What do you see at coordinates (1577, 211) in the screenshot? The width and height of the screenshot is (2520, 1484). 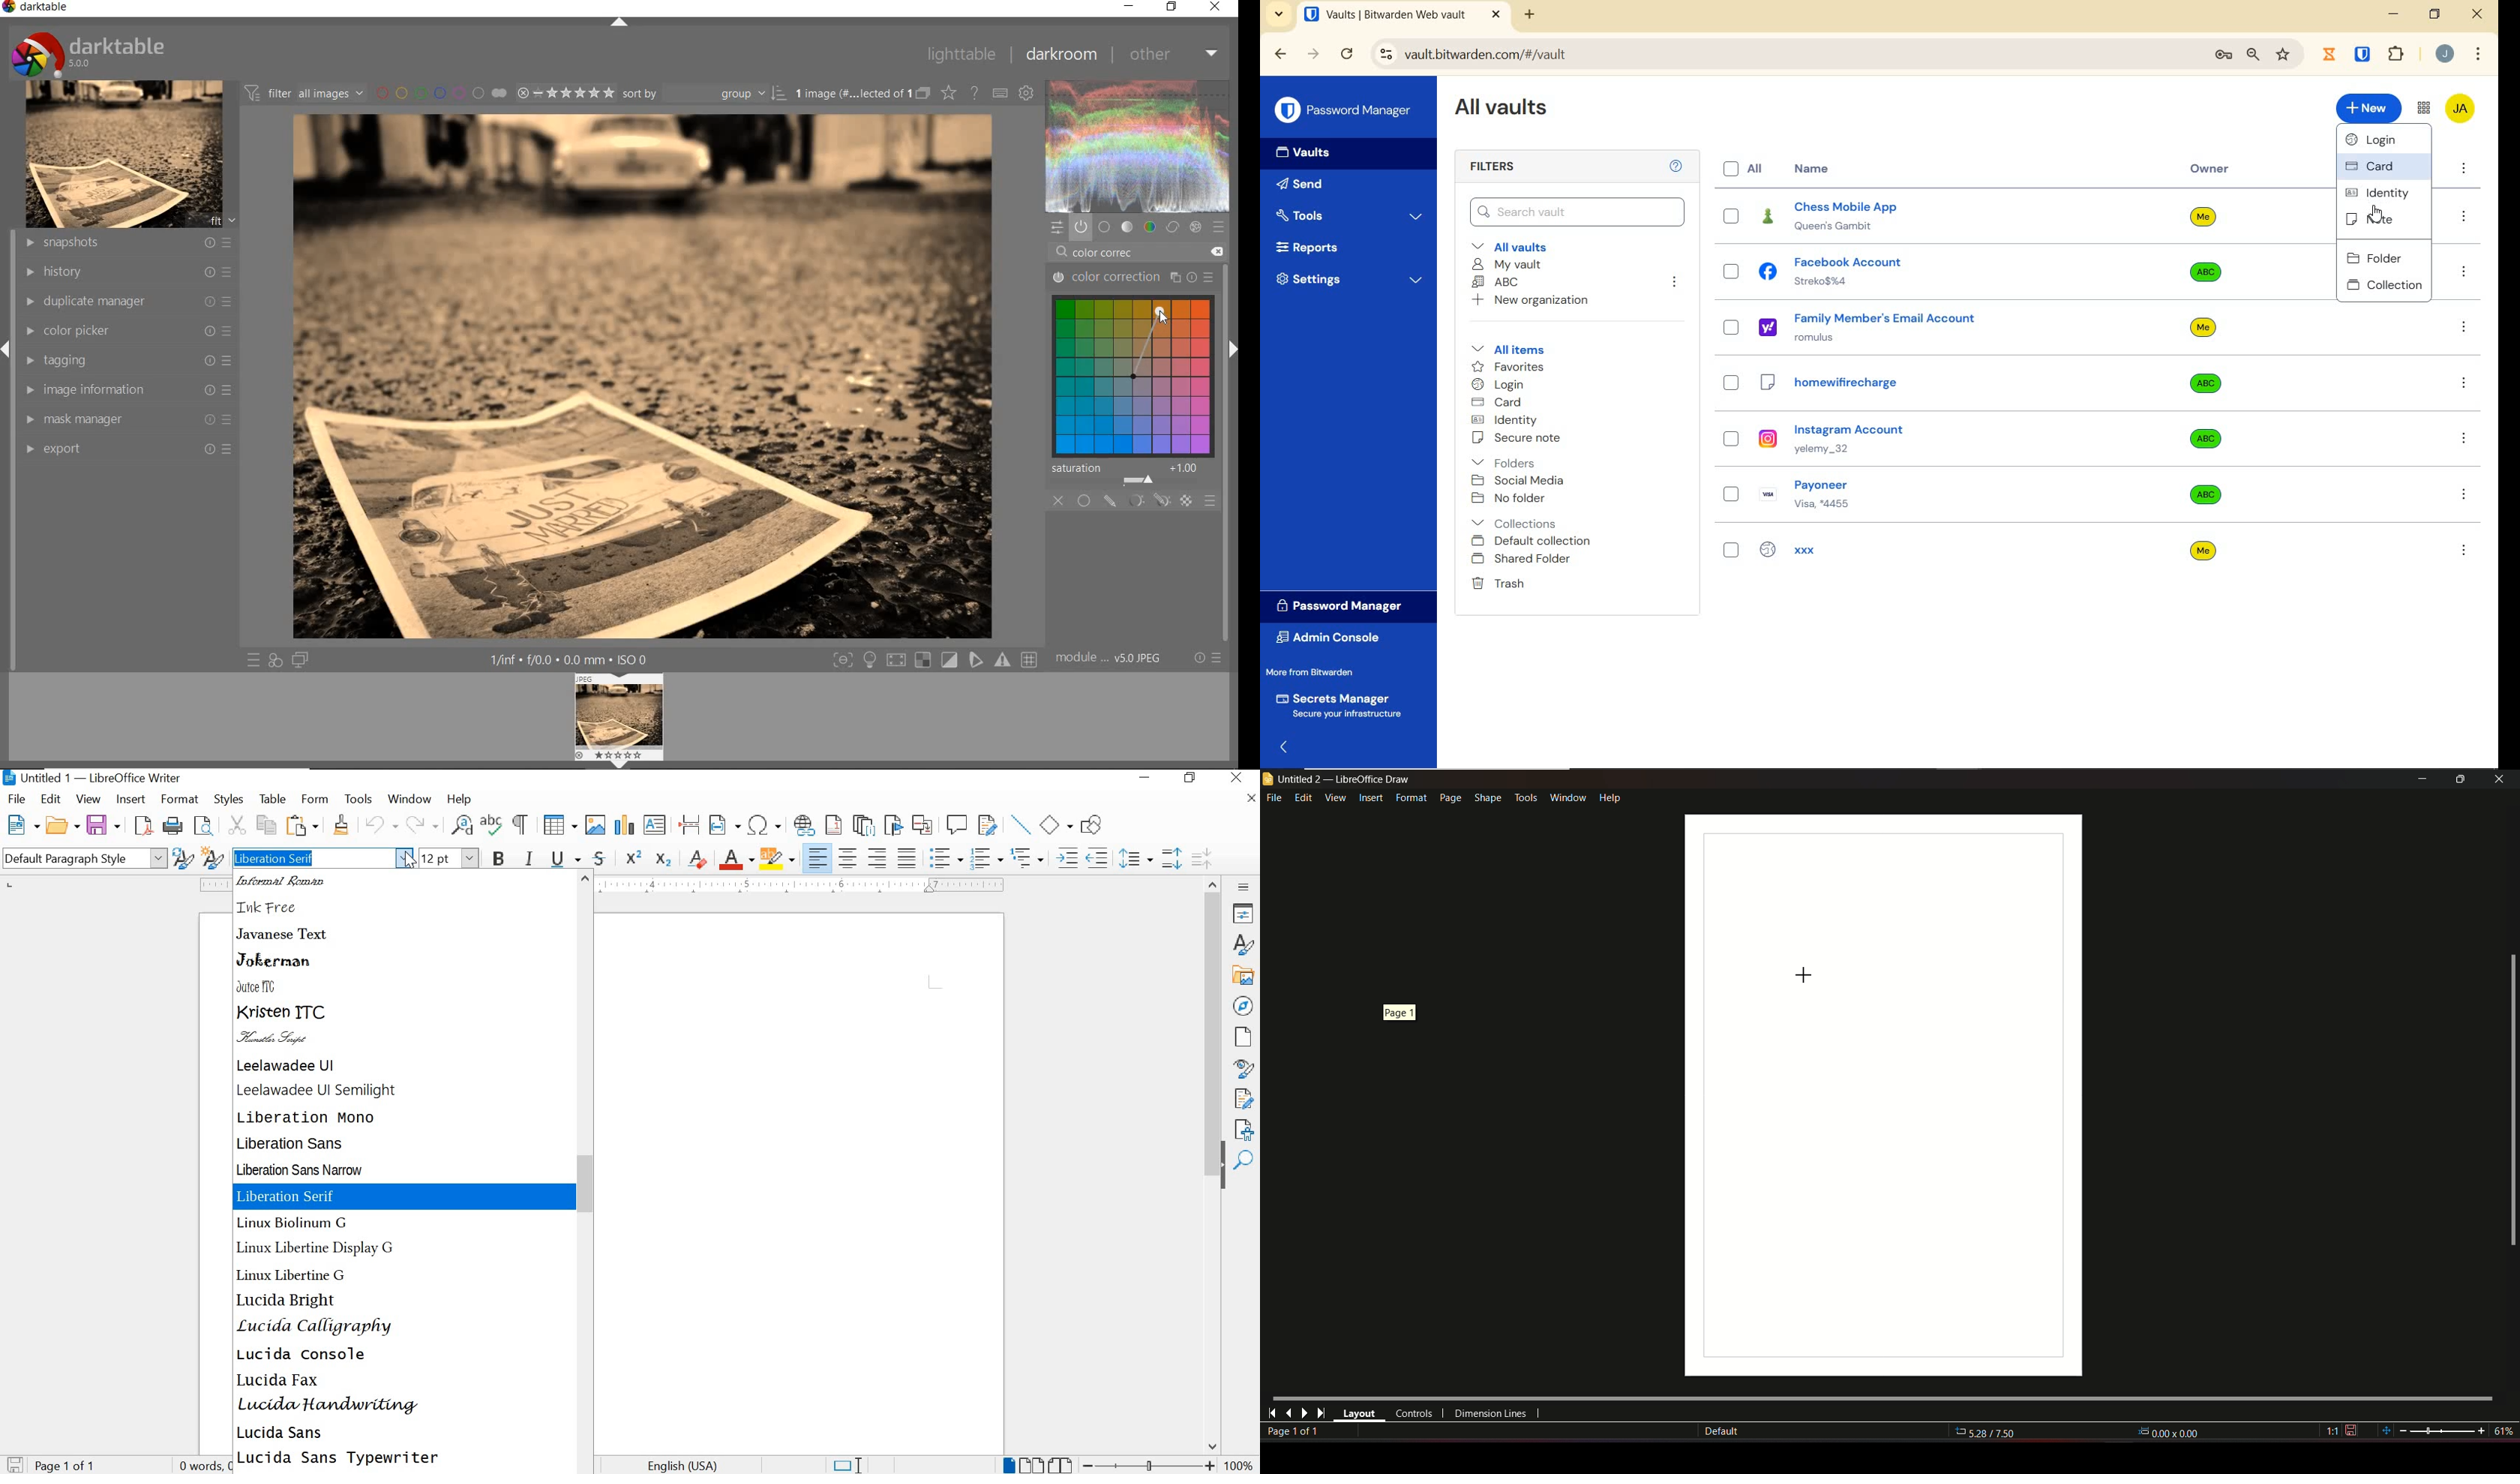 I see `Search Vault` at bounding box center [1577, 211].